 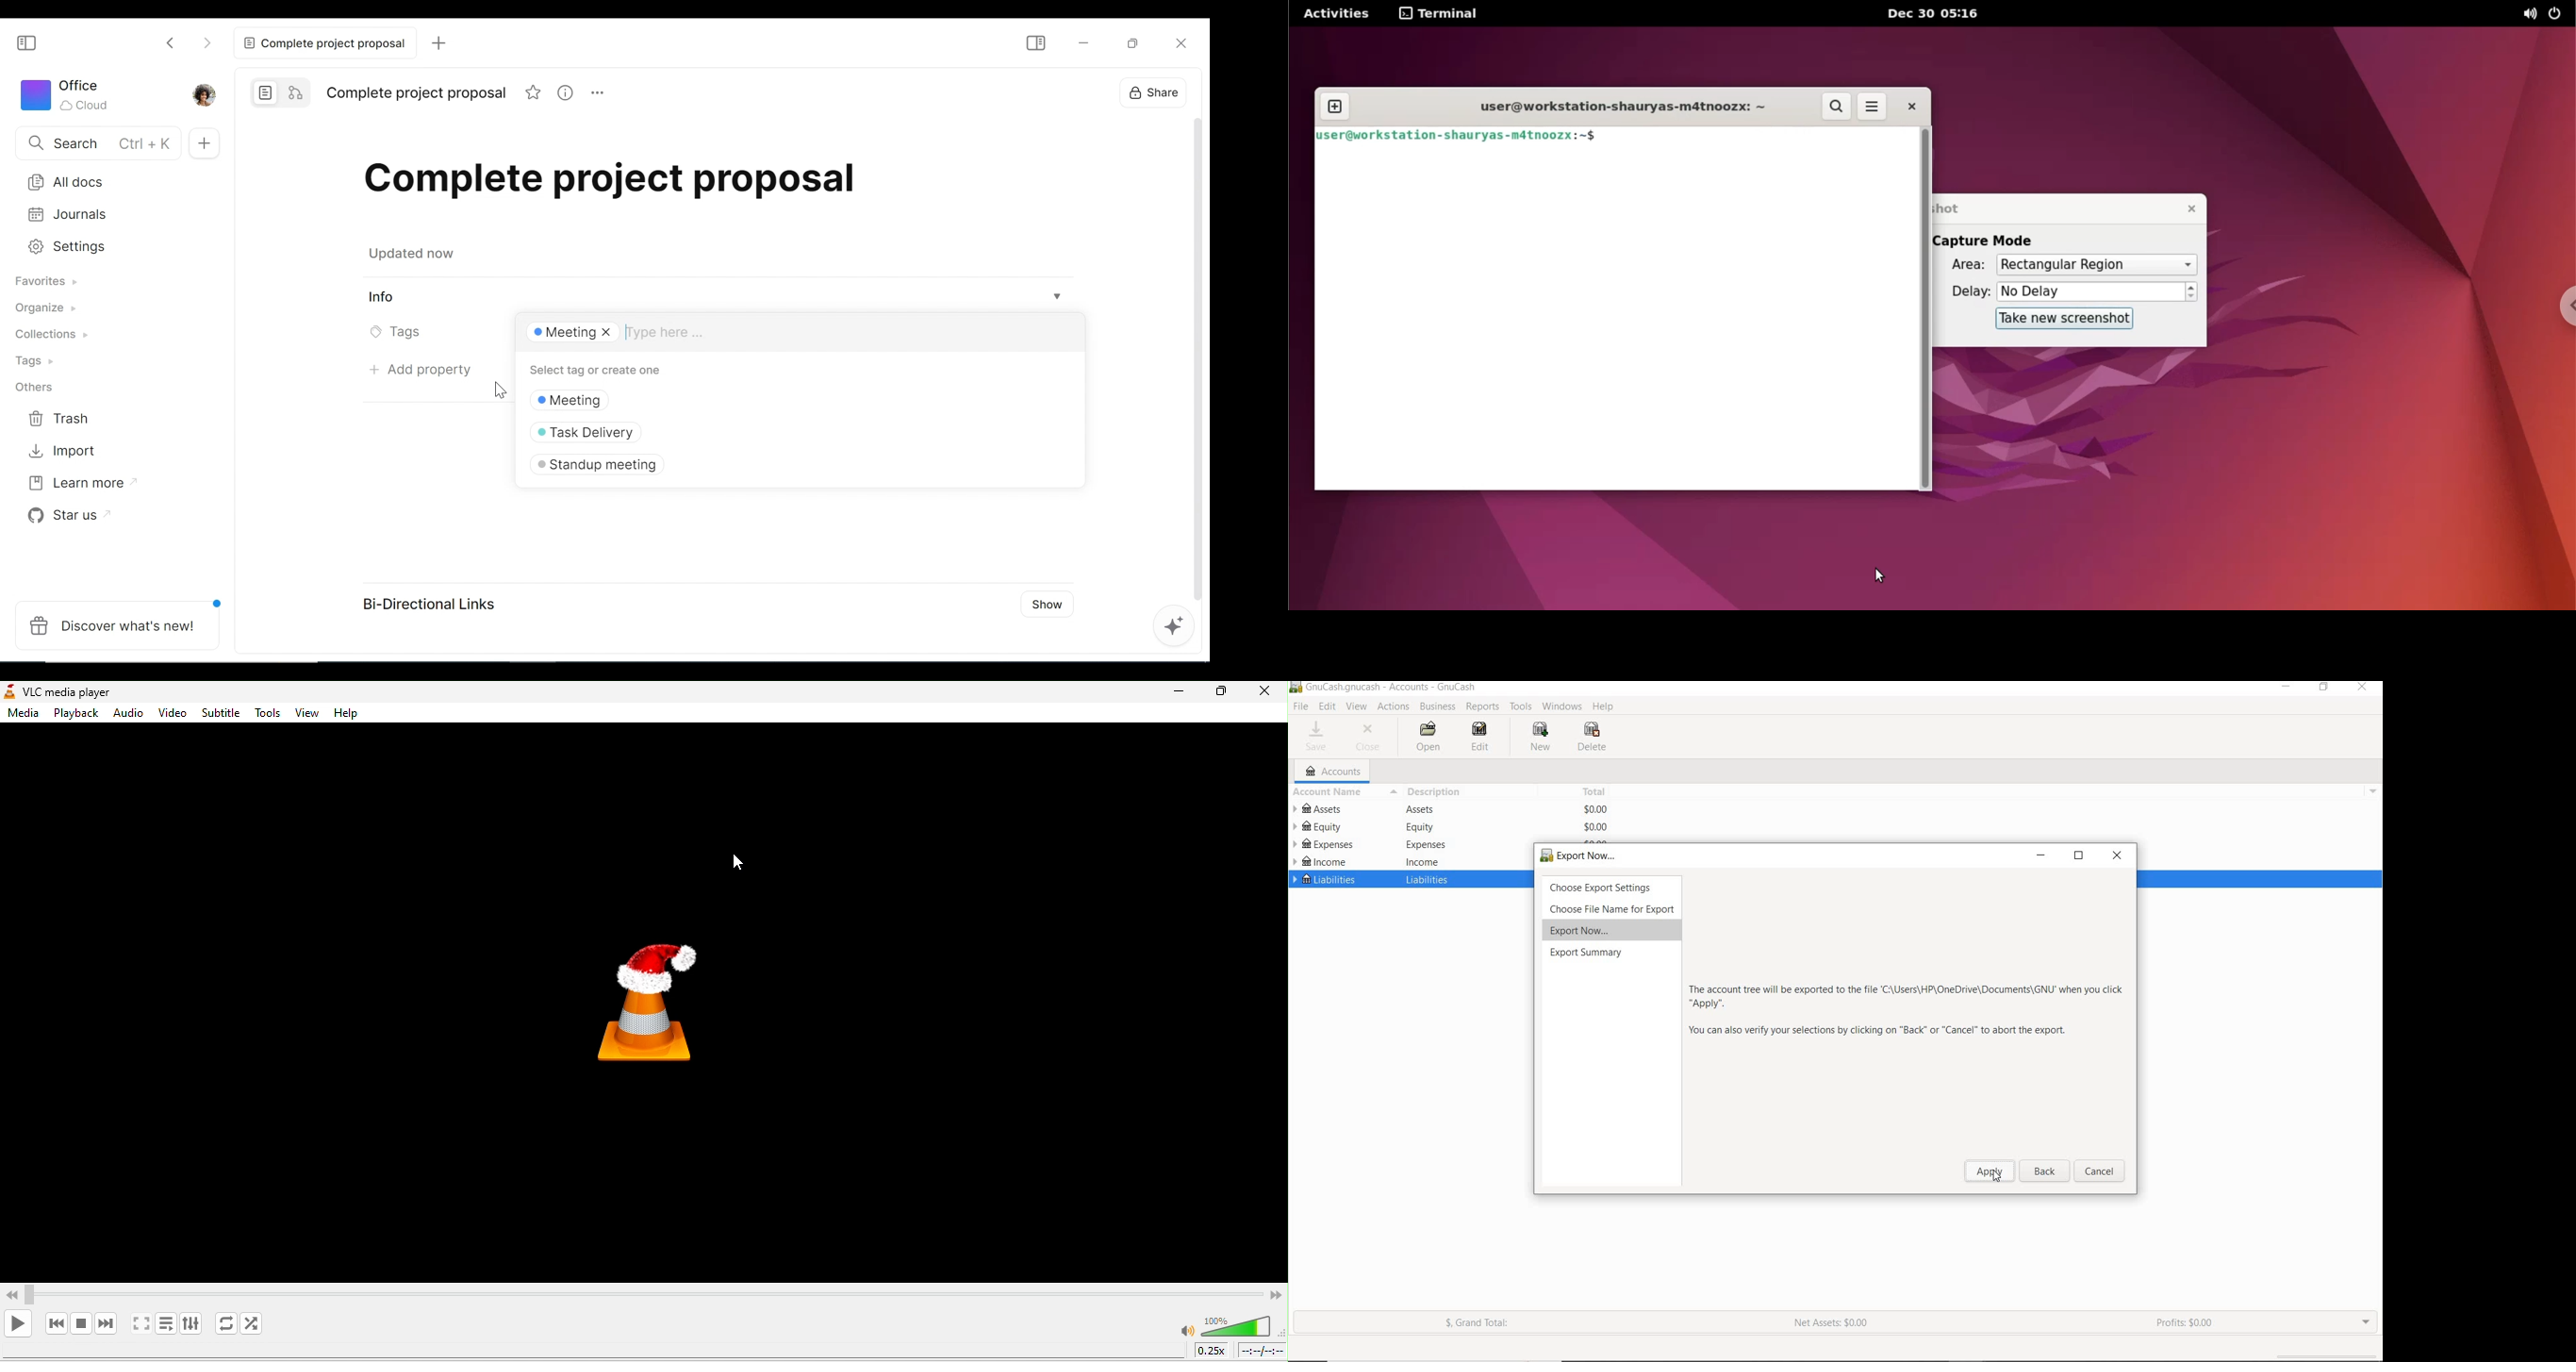 I want to click on EDIT, so click(x=1477, y=738).